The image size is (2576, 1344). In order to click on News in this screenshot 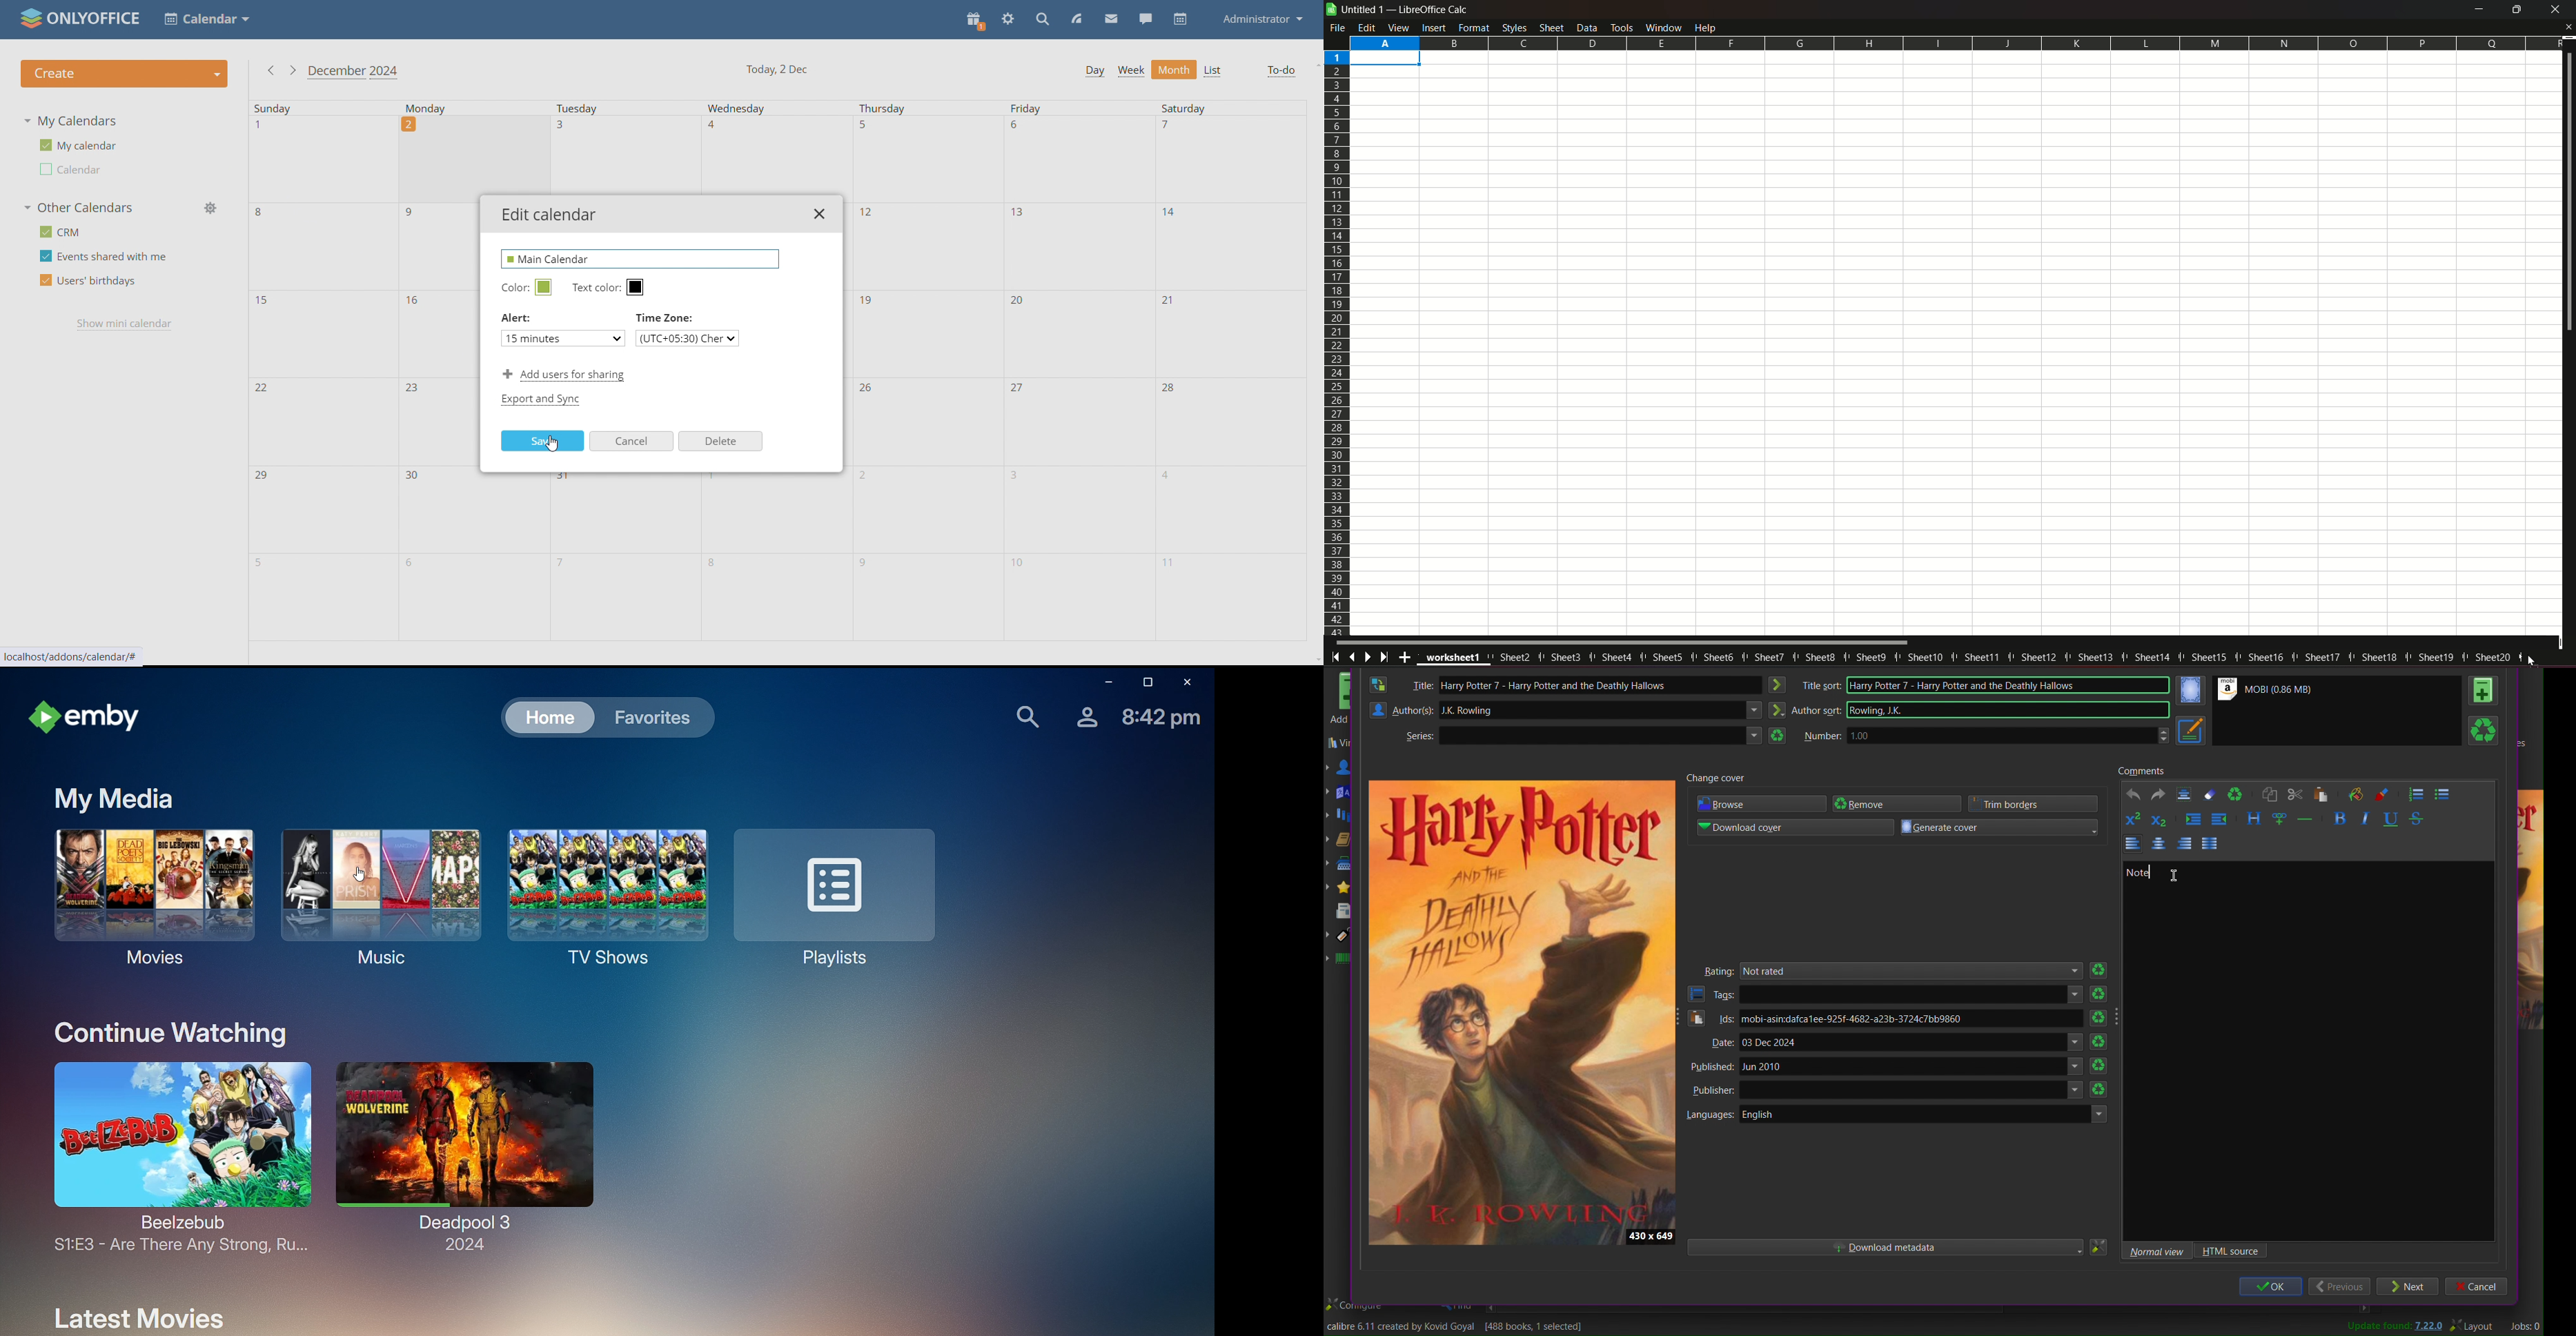, I will do `click(1345, 911)`.